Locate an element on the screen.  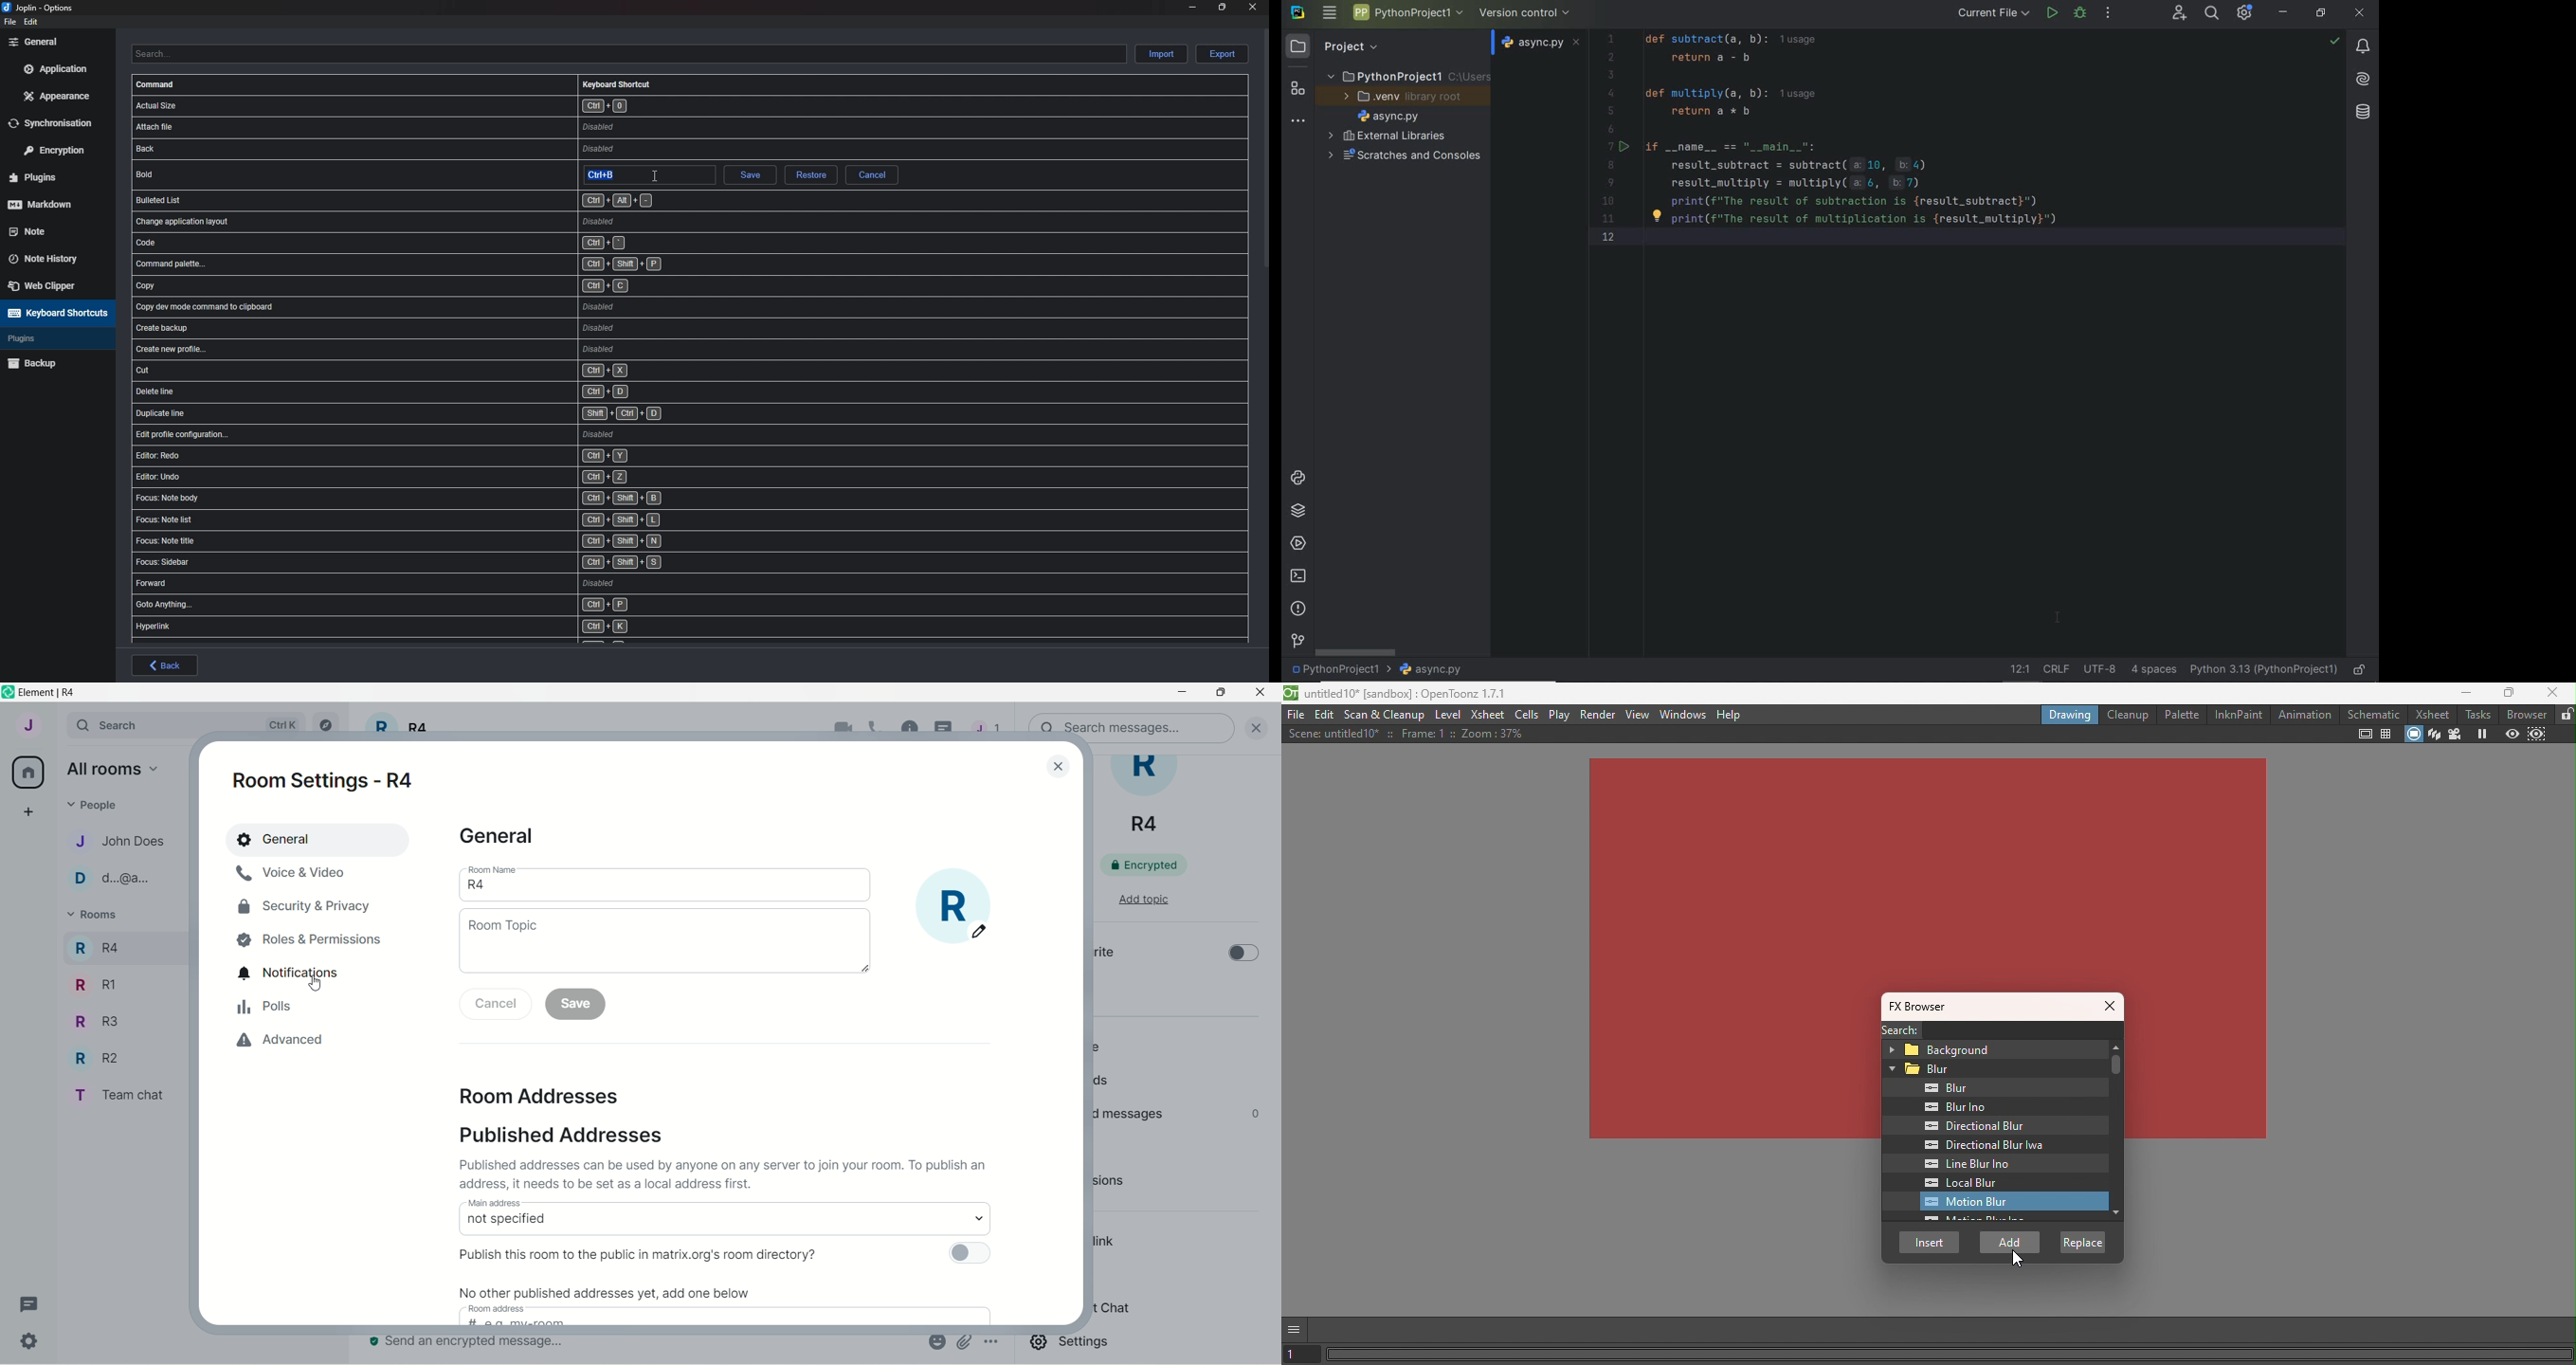
Resize is located at coordinates (1223, 7).